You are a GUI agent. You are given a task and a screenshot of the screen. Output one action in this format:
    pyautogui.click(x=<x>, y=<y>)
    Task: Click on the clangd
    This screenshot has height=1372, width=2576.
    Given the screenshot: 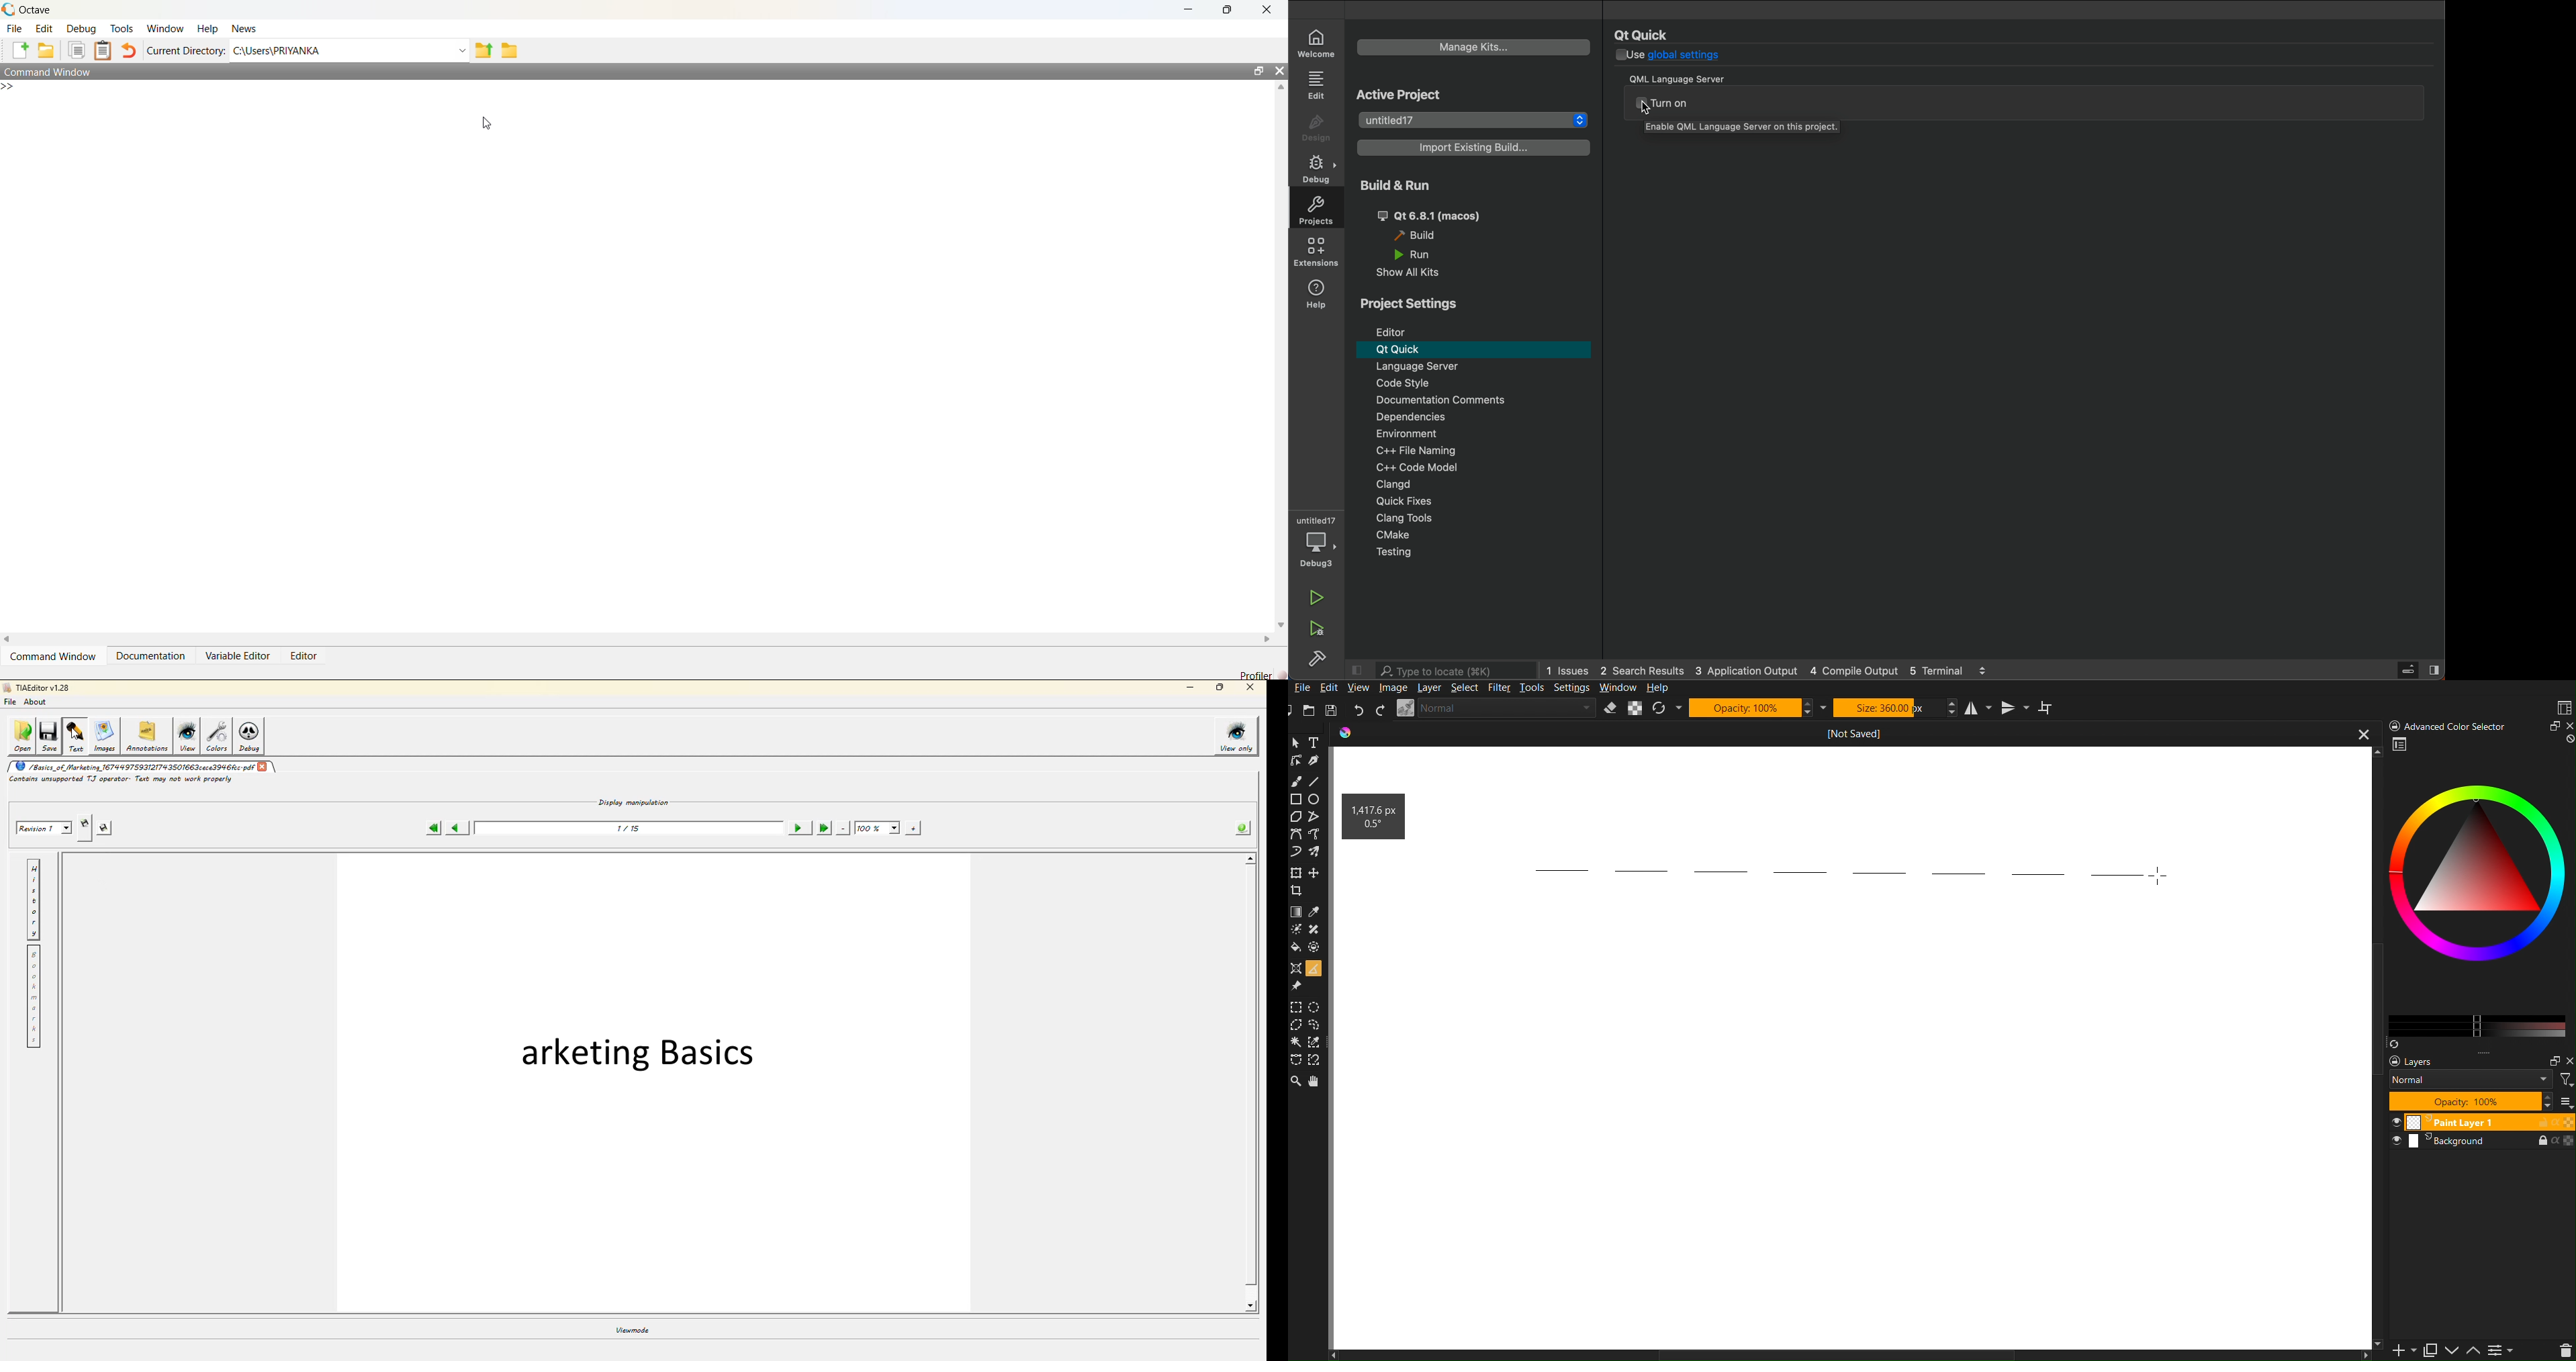 What is the action you would take?
    pyautogui.click(x=1476, y=484)
    